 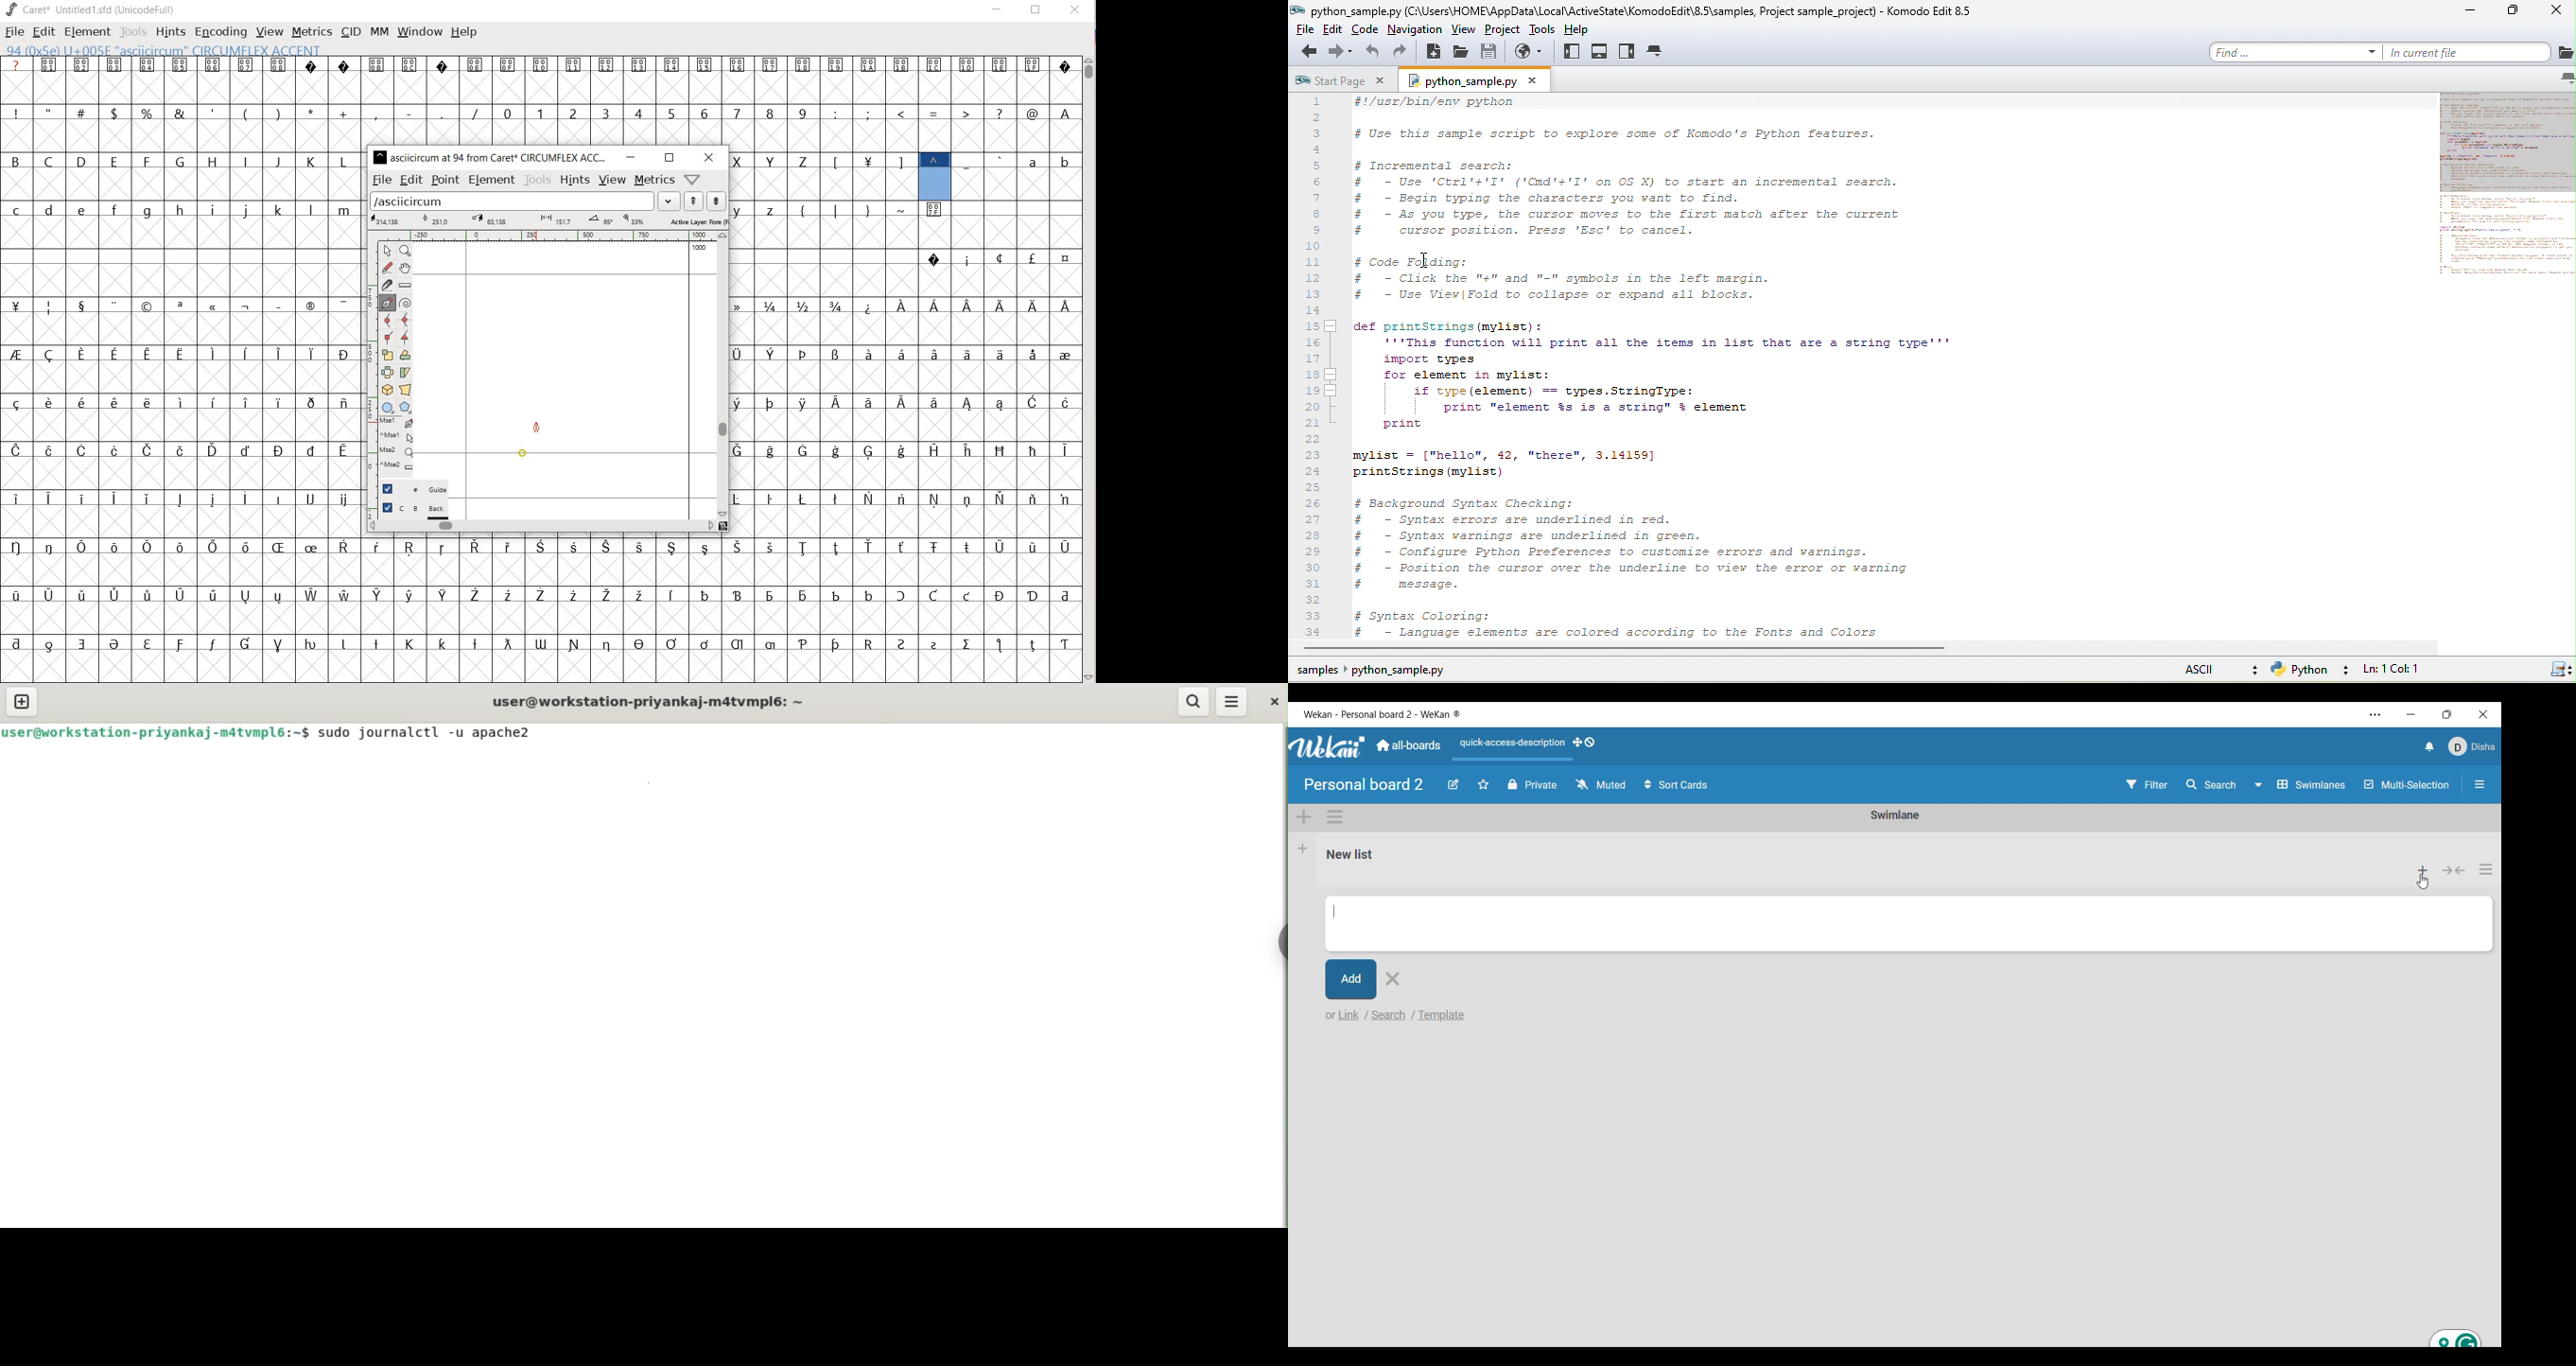 I want to click on scrollbar, so click(x=540, y=525).